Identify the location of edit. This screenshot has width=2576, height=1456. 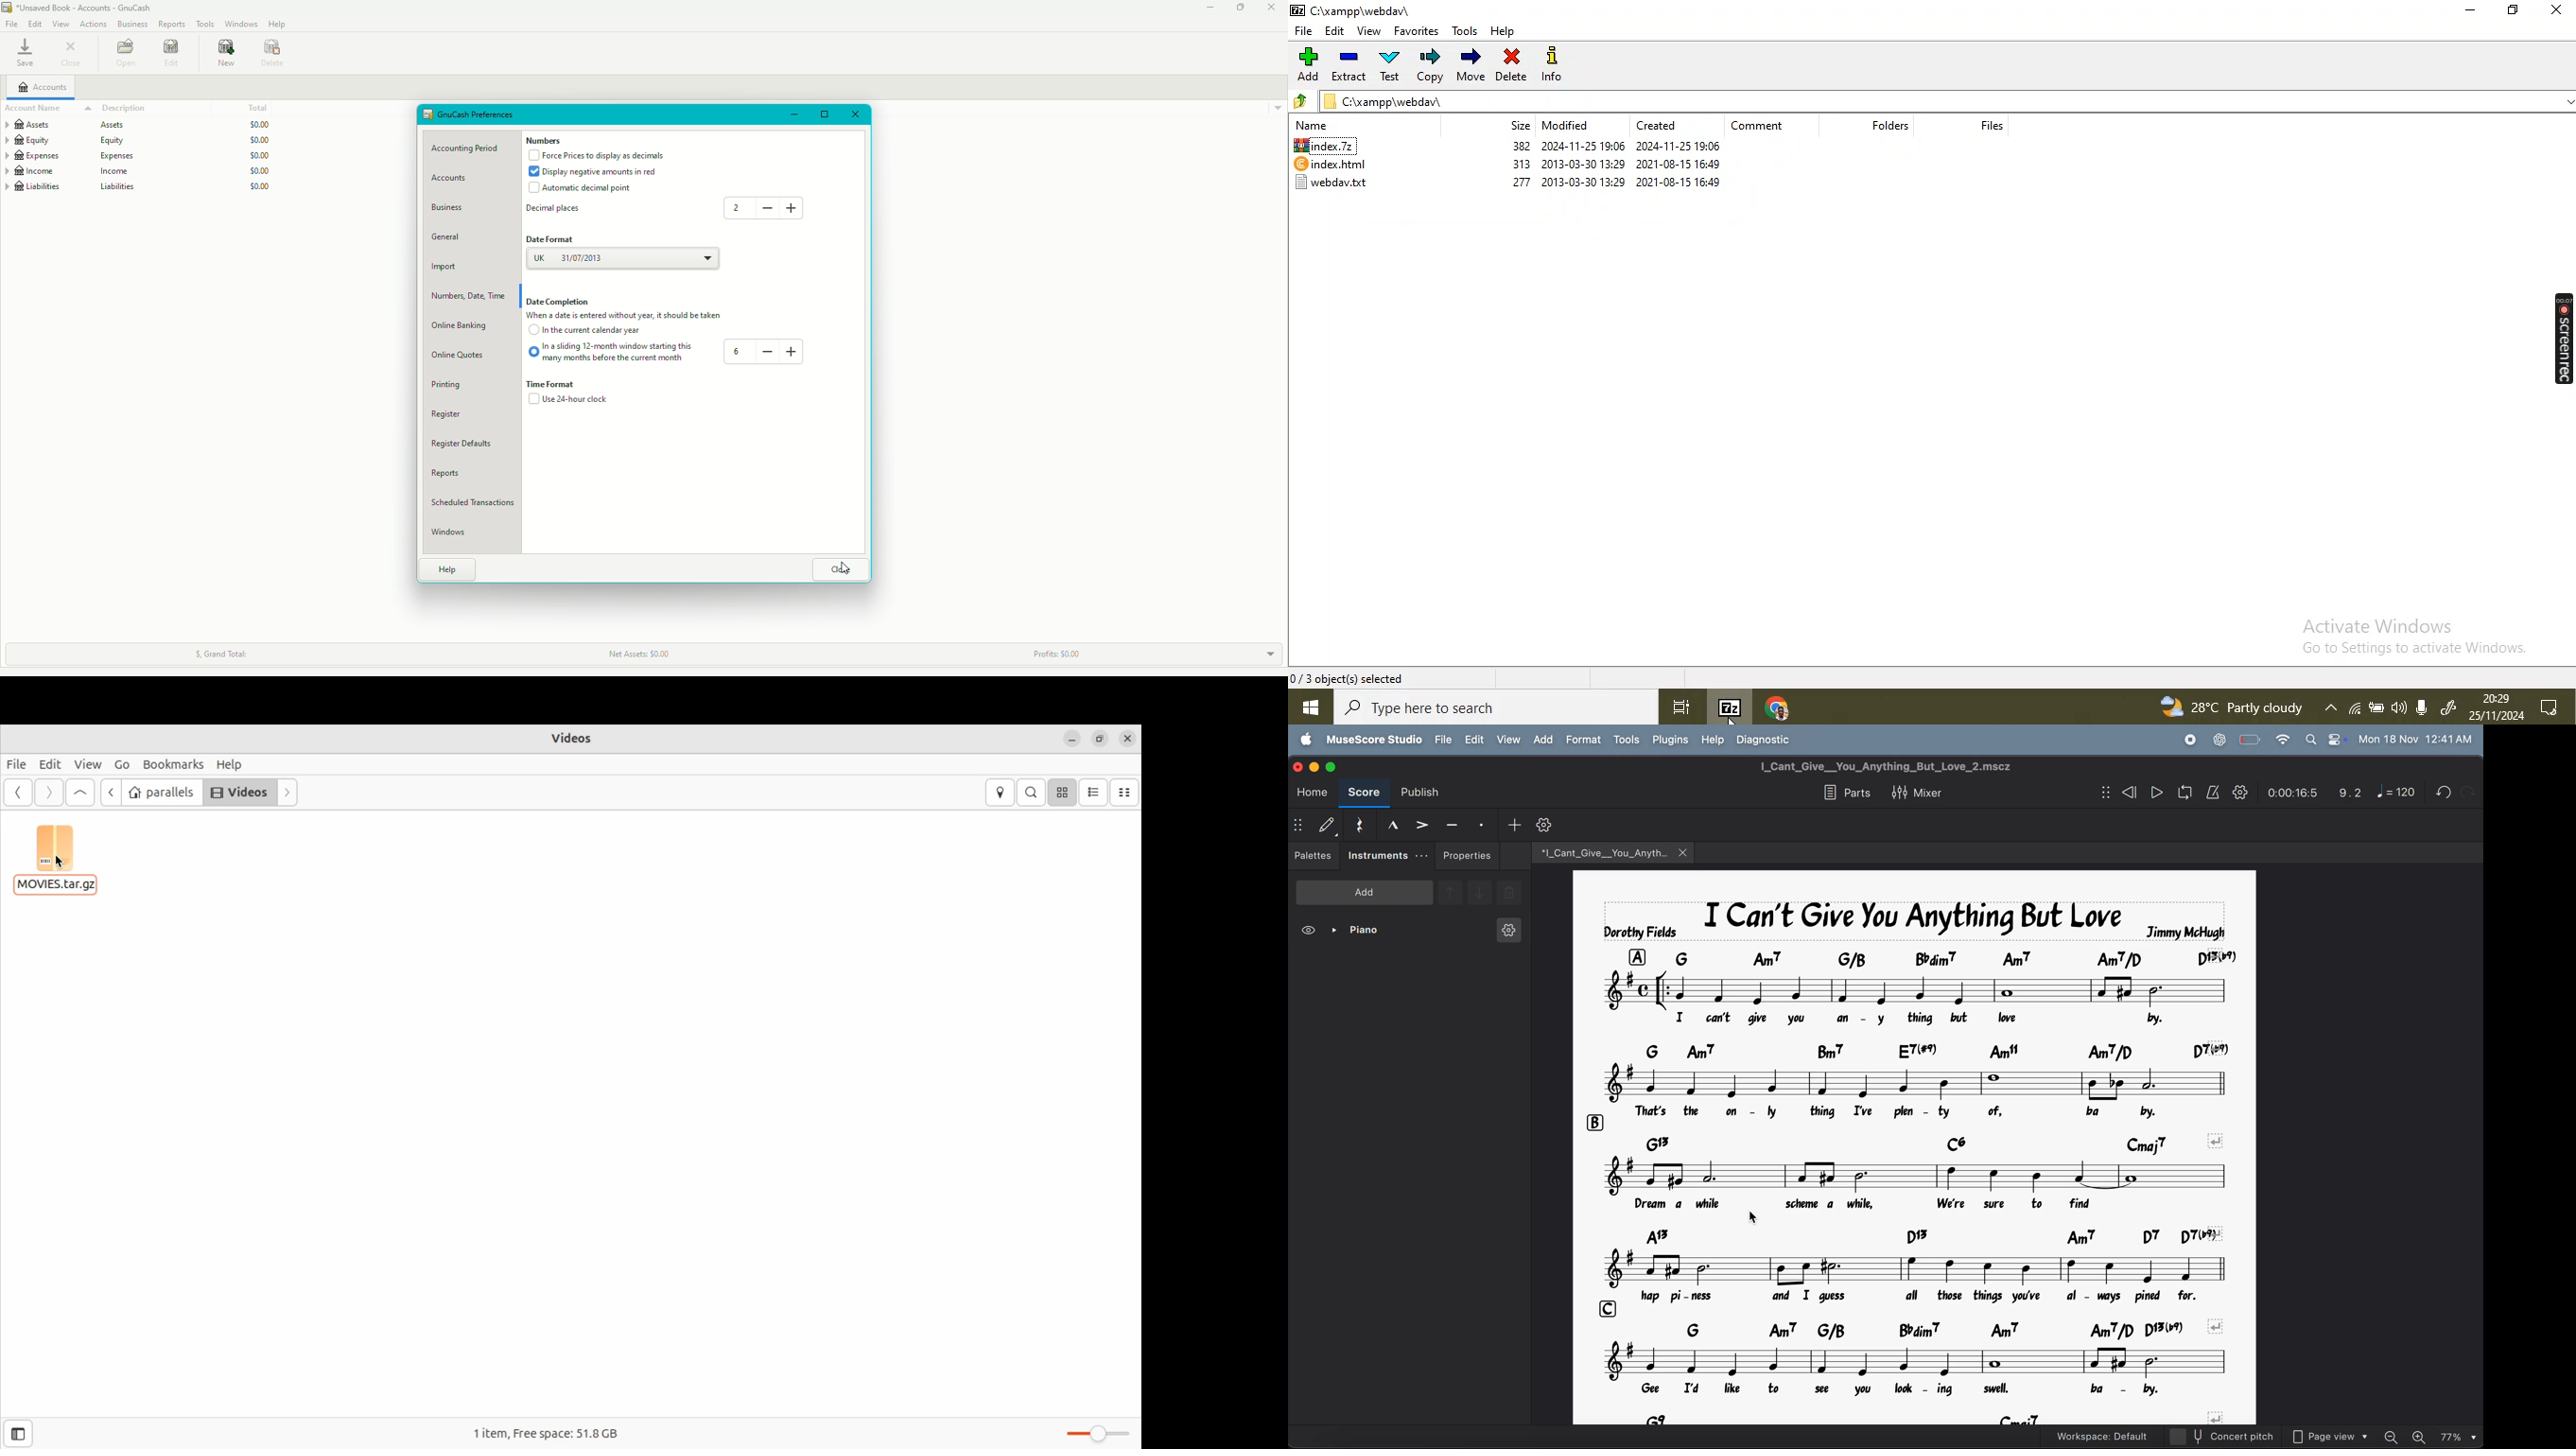
(1334, 30).